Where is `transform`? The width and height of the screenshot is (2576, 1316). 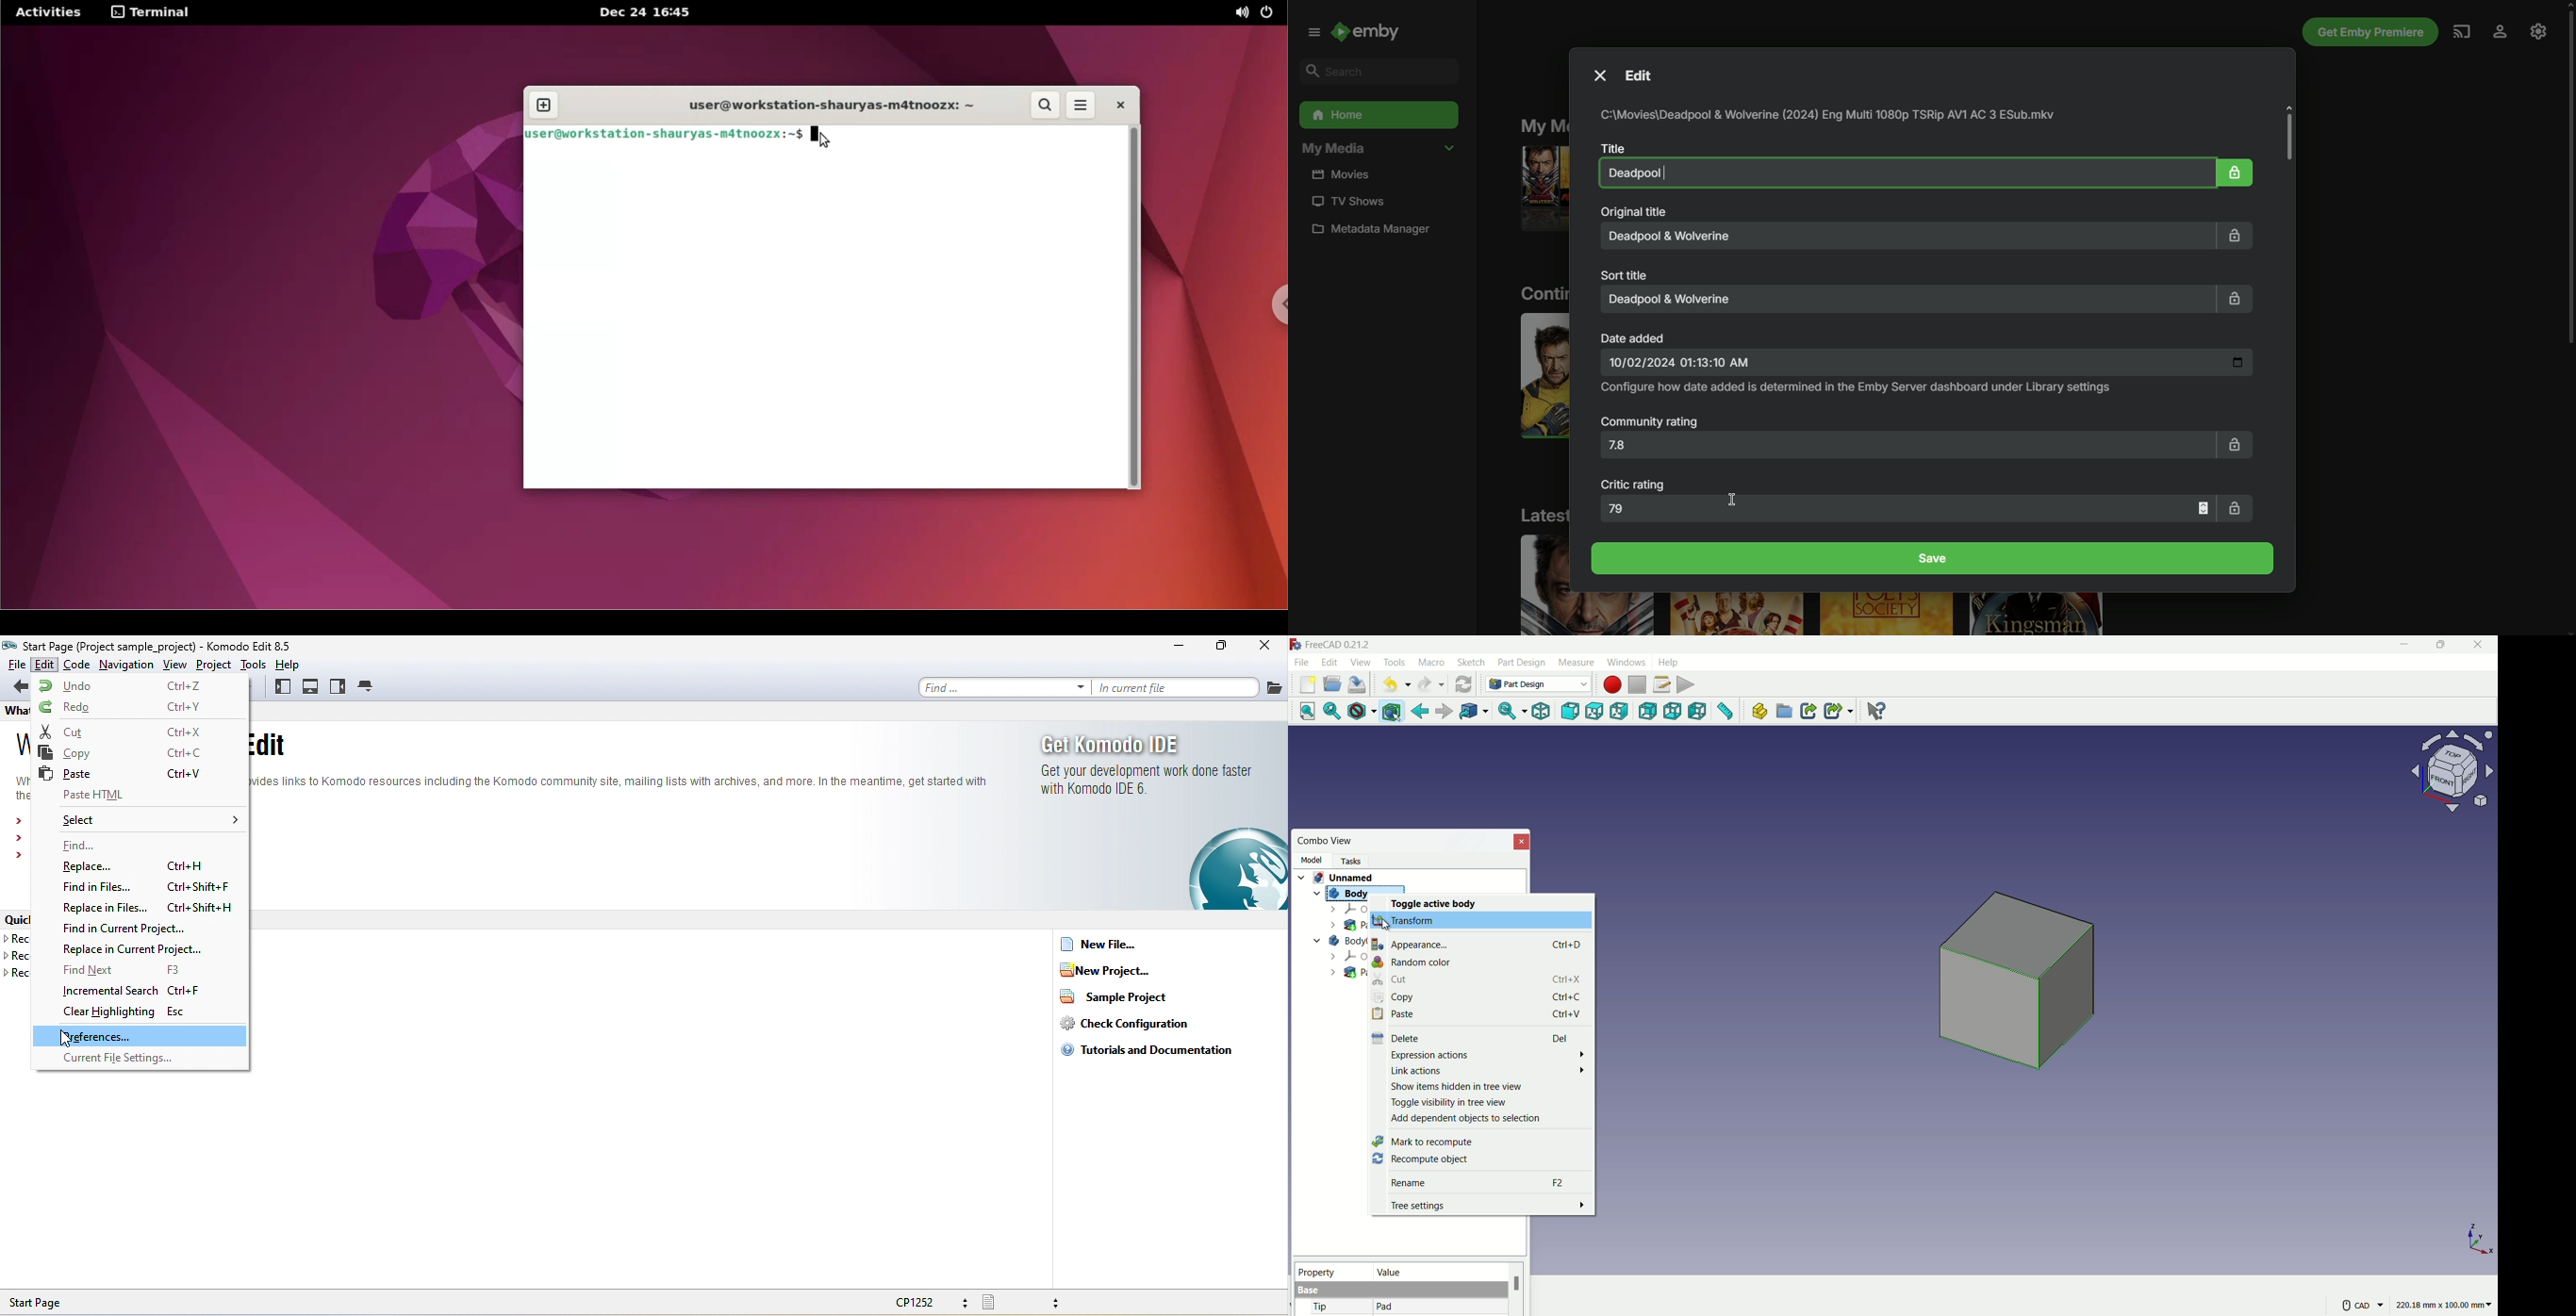 transform is located at coordinates (1405, 920).